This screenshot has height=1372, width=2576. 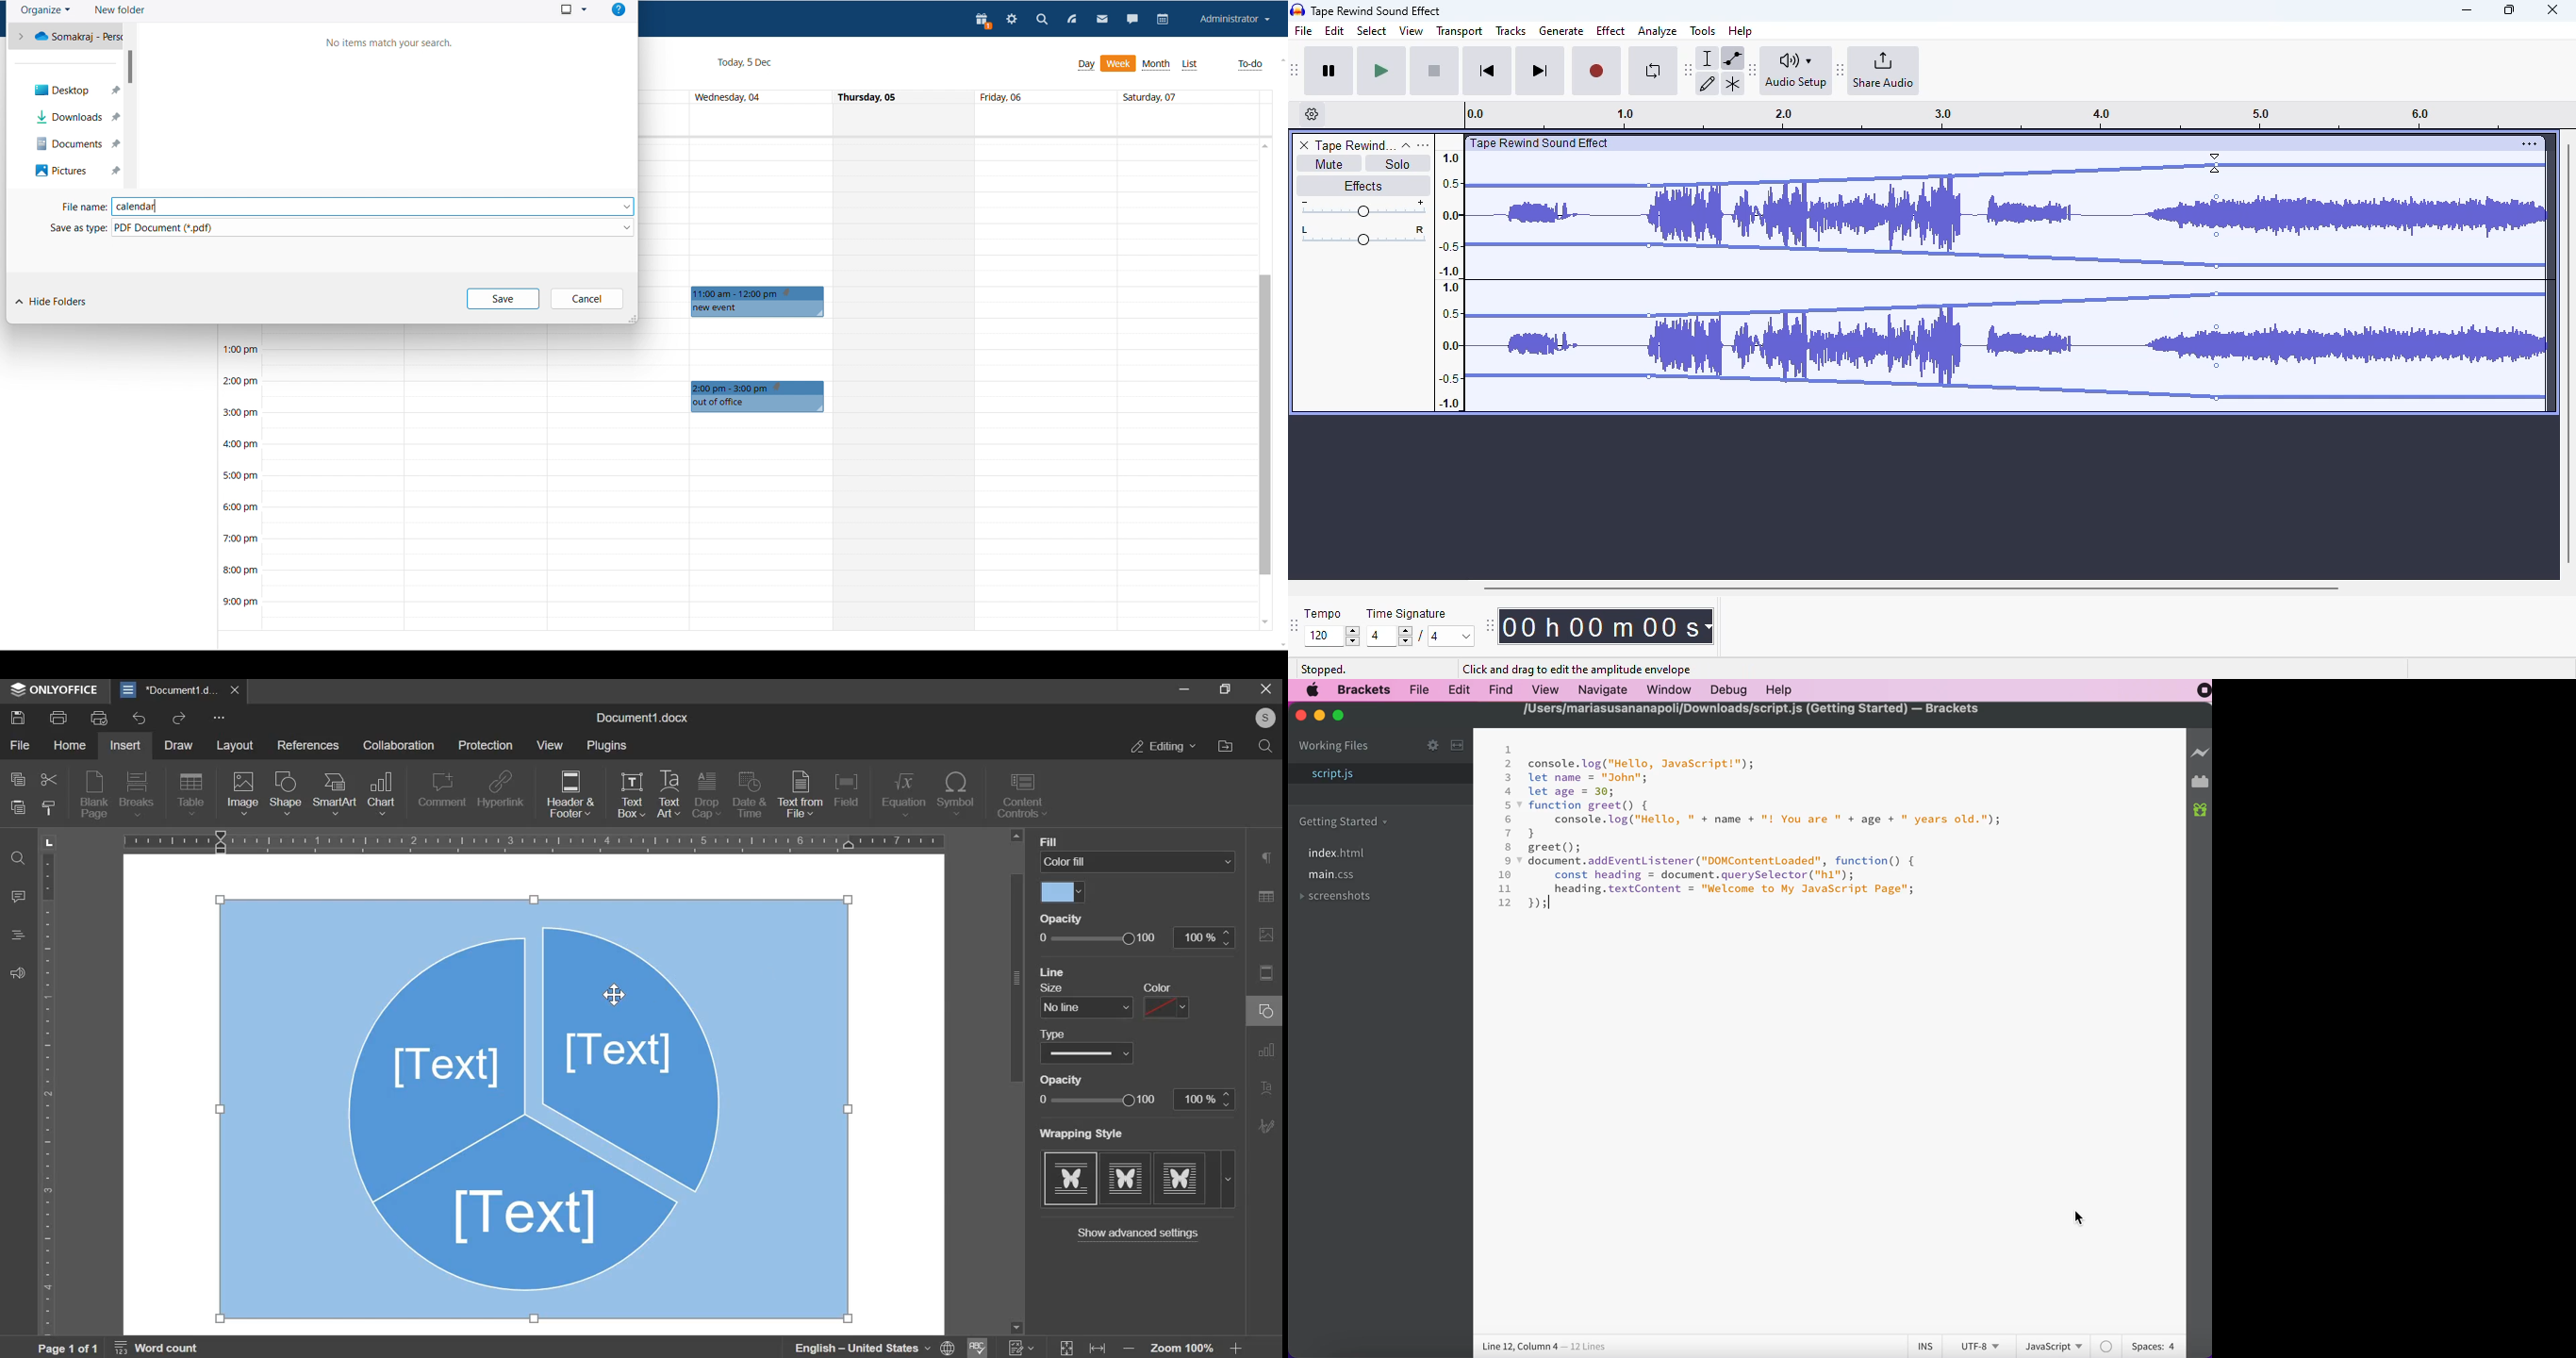 What do you see at coordinates (1596, 72) in the screenshot?
I see `record` at bounding box center [1596, 72].